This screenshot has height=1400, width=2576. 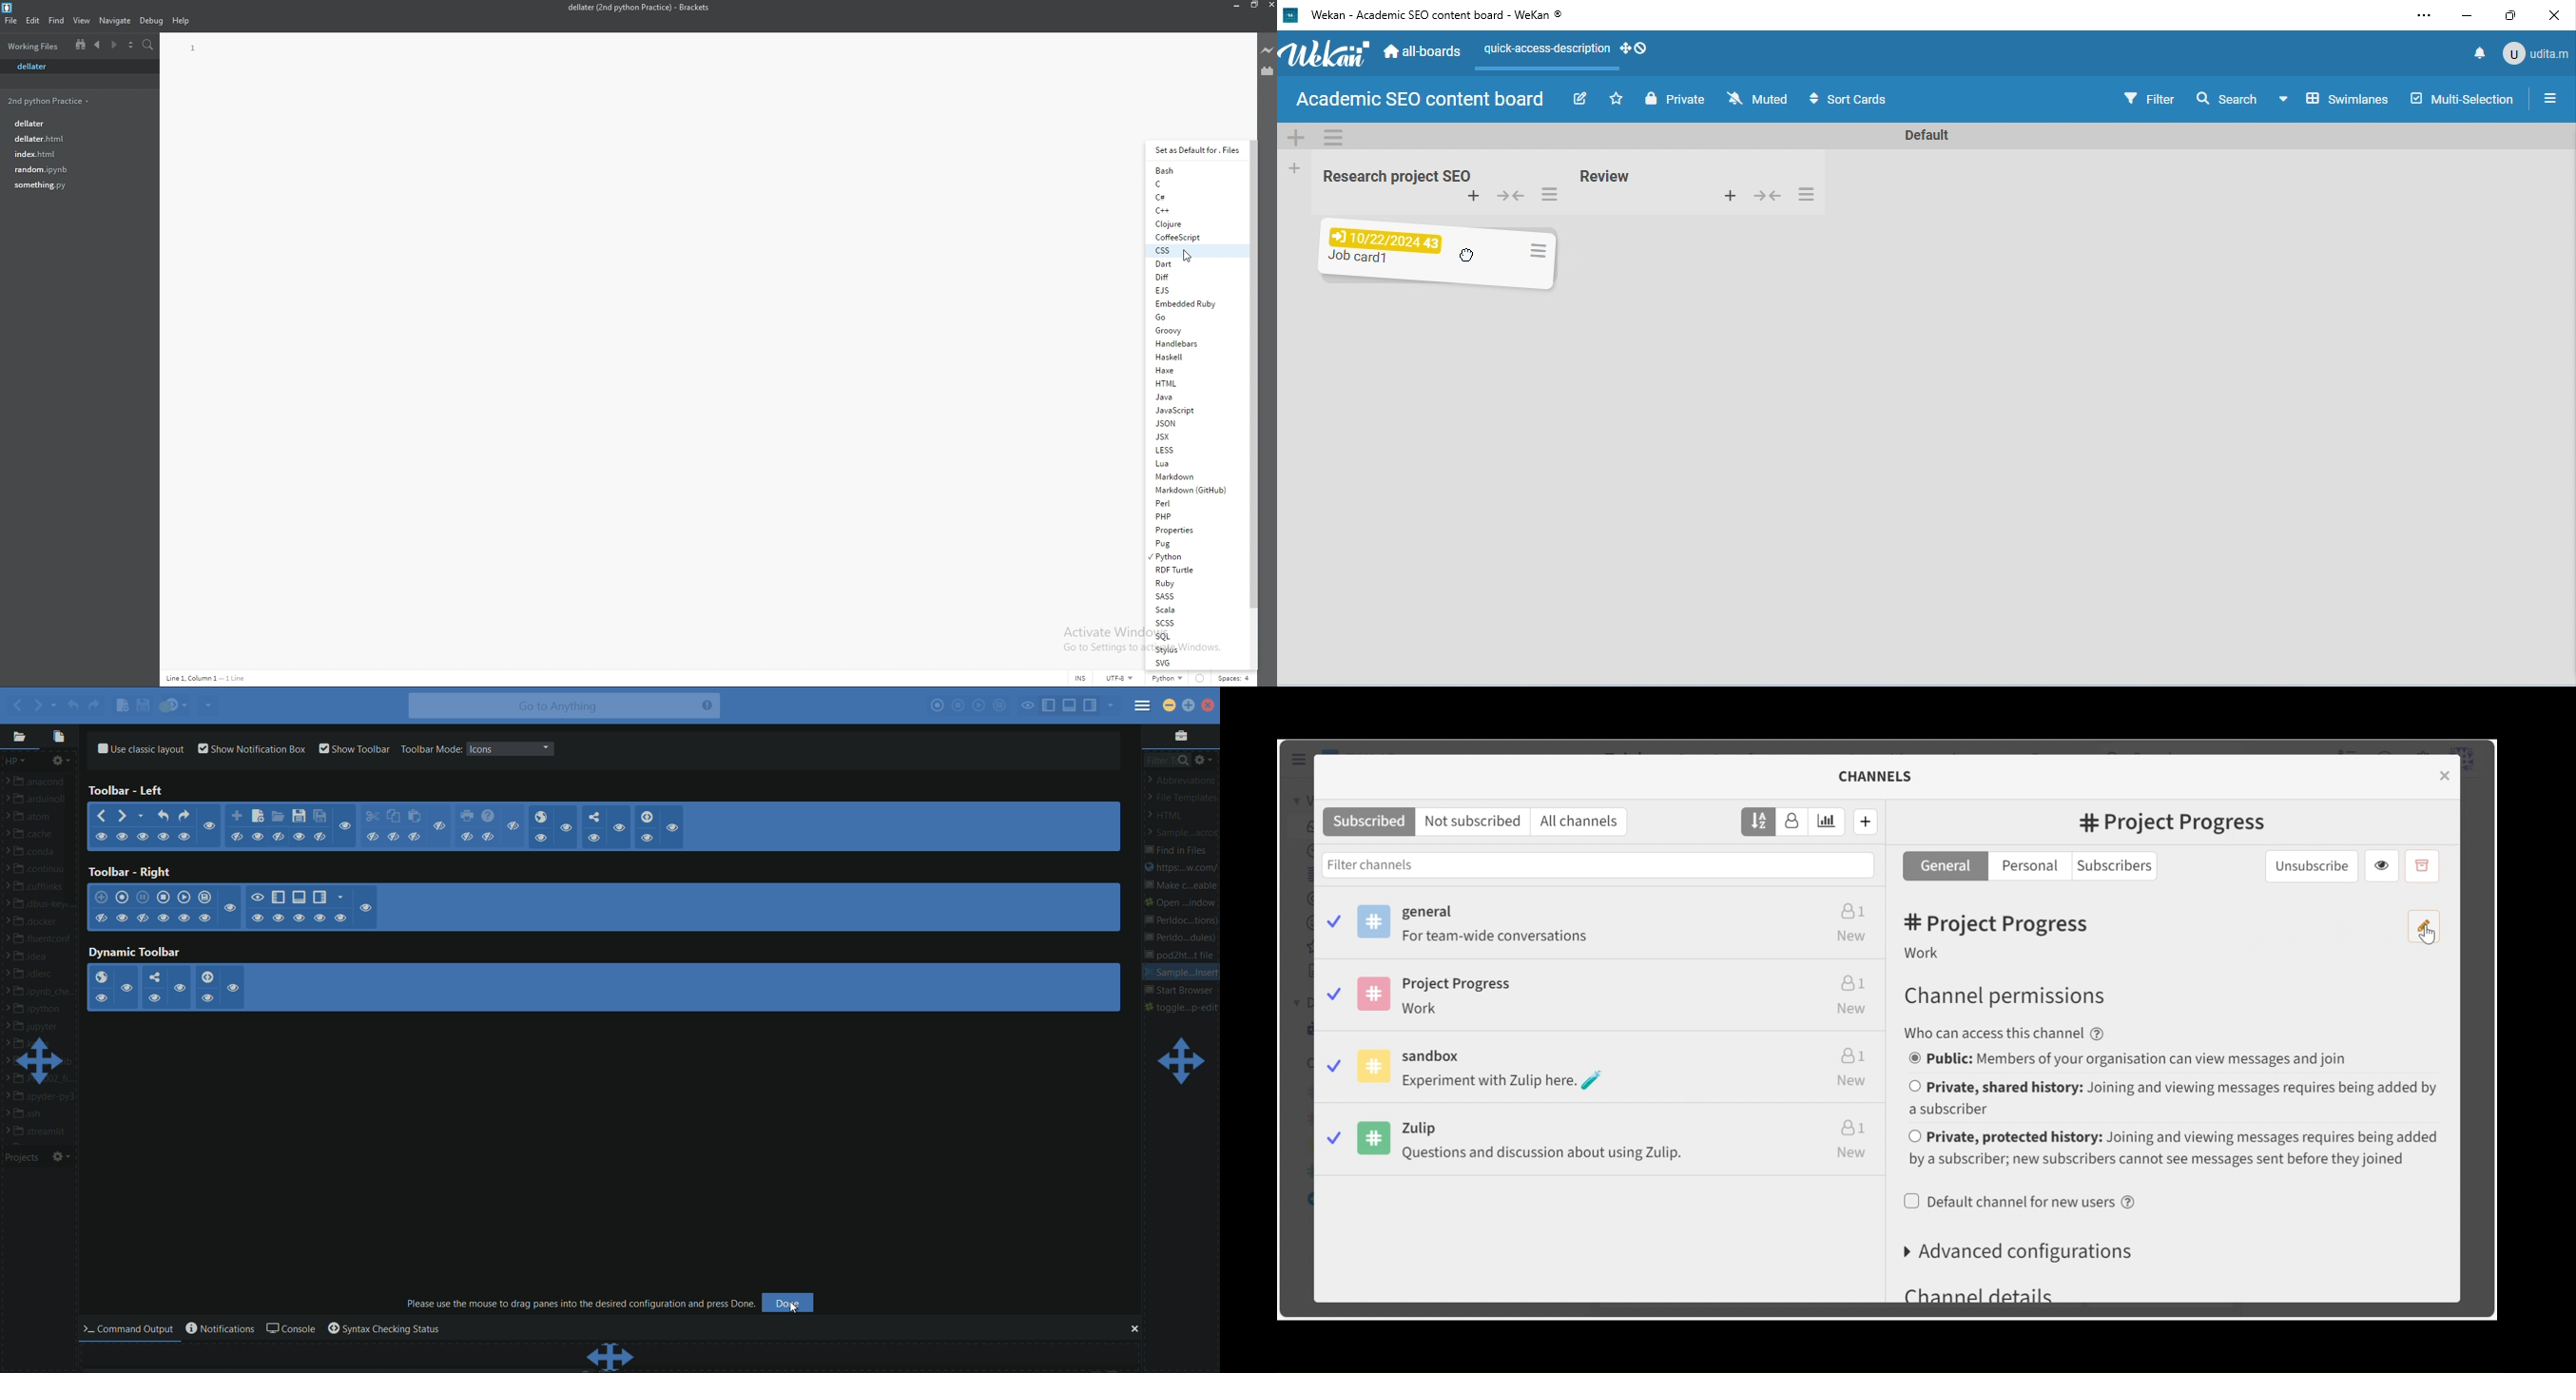 What do you see at coordinates (151, 21) in the screenshot?
I see `debug` at bounding box center [151, 21].